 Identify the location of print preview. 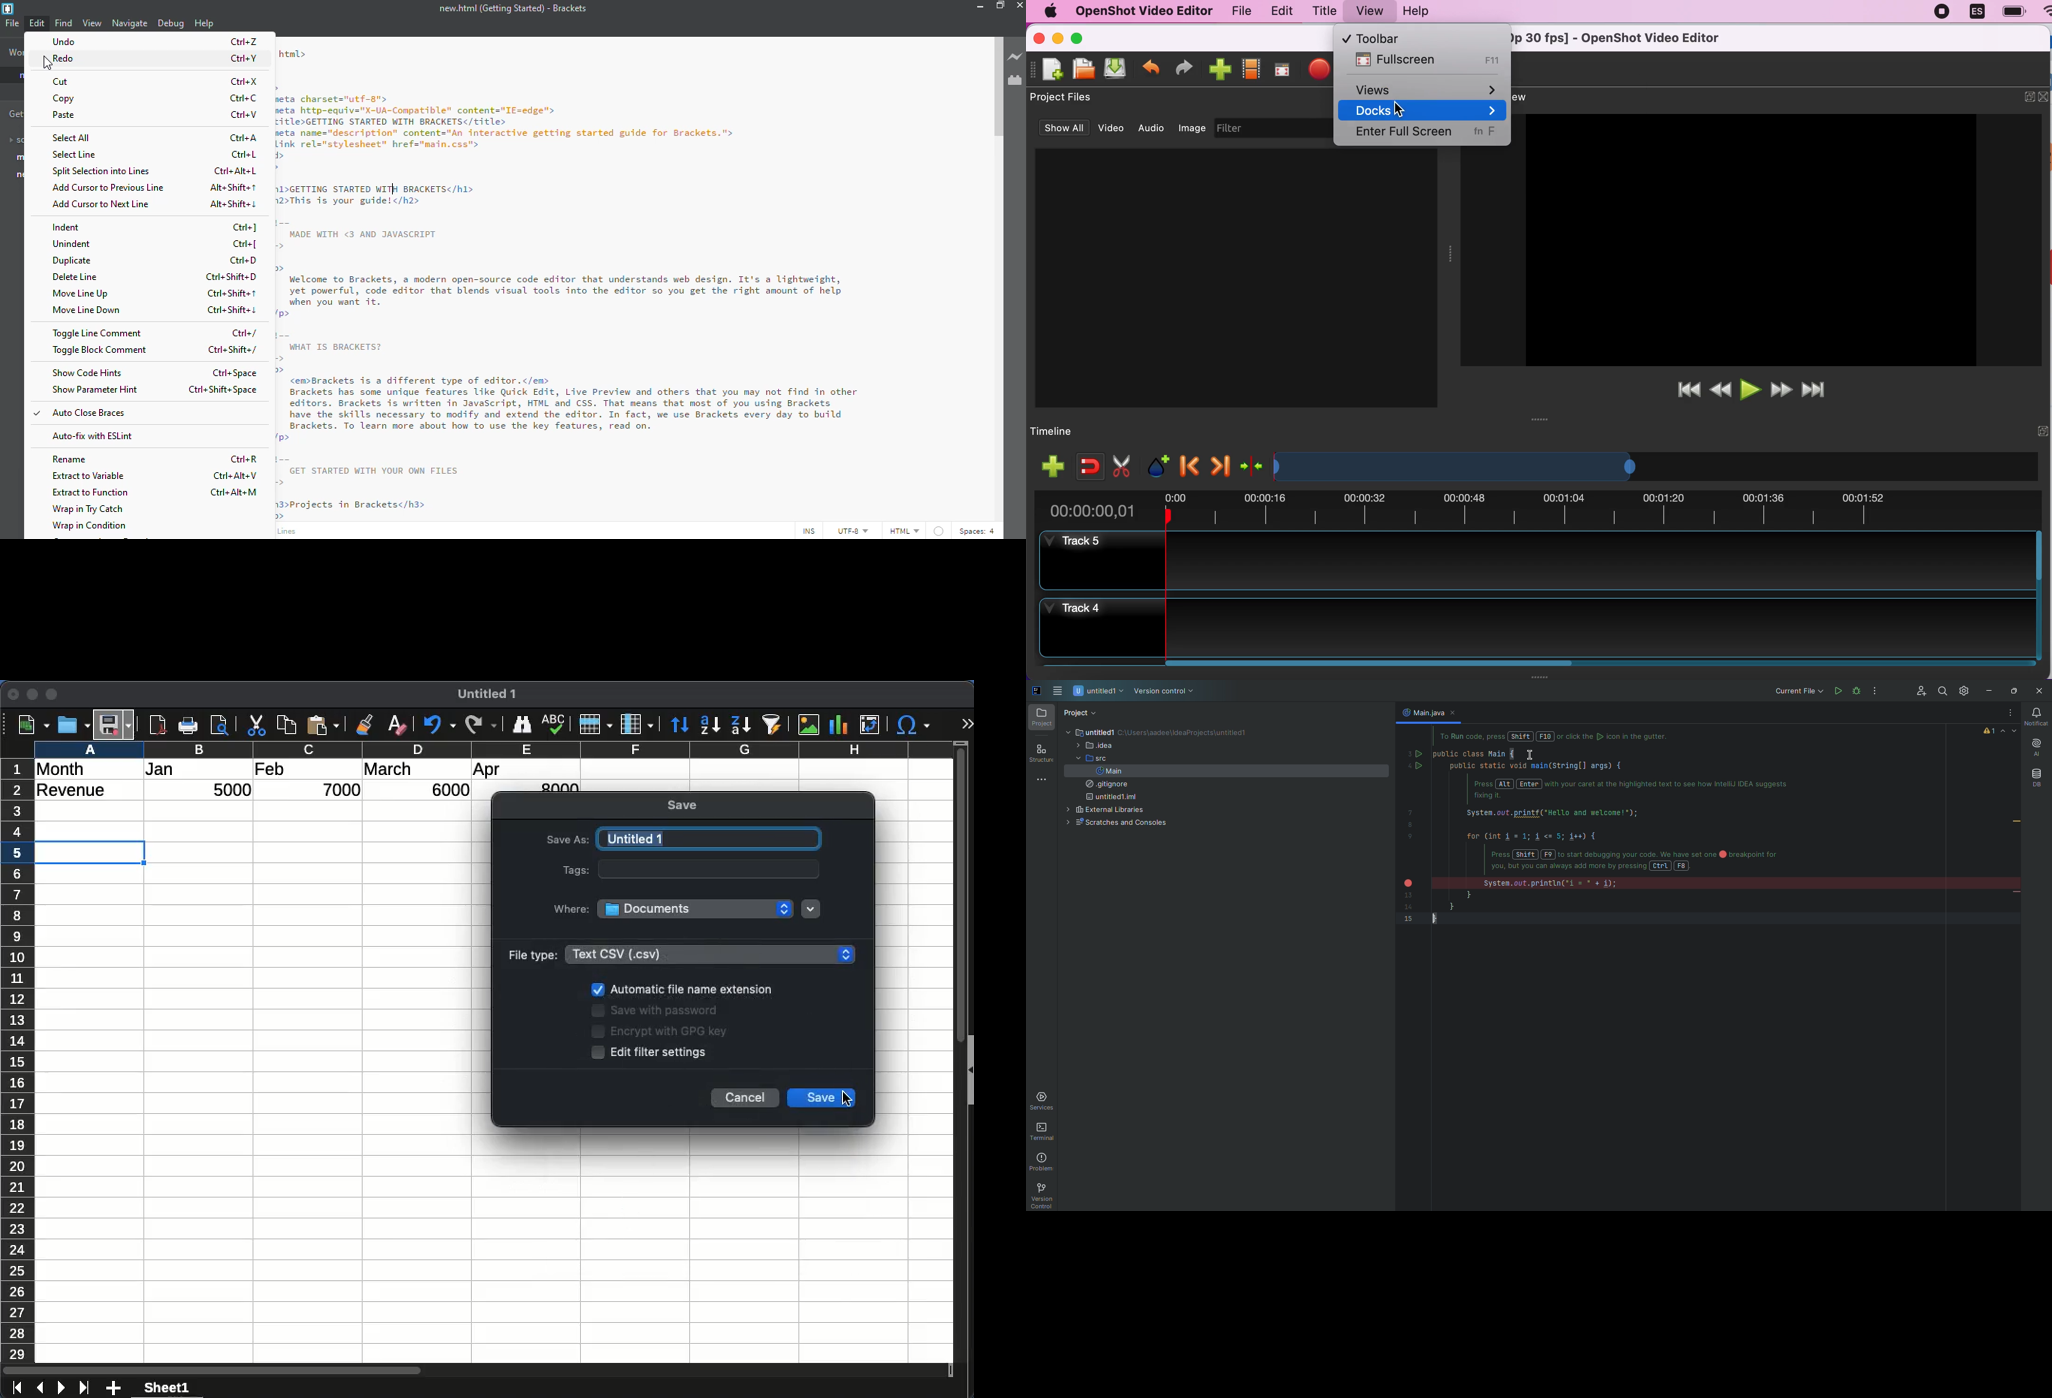
(221, 727).